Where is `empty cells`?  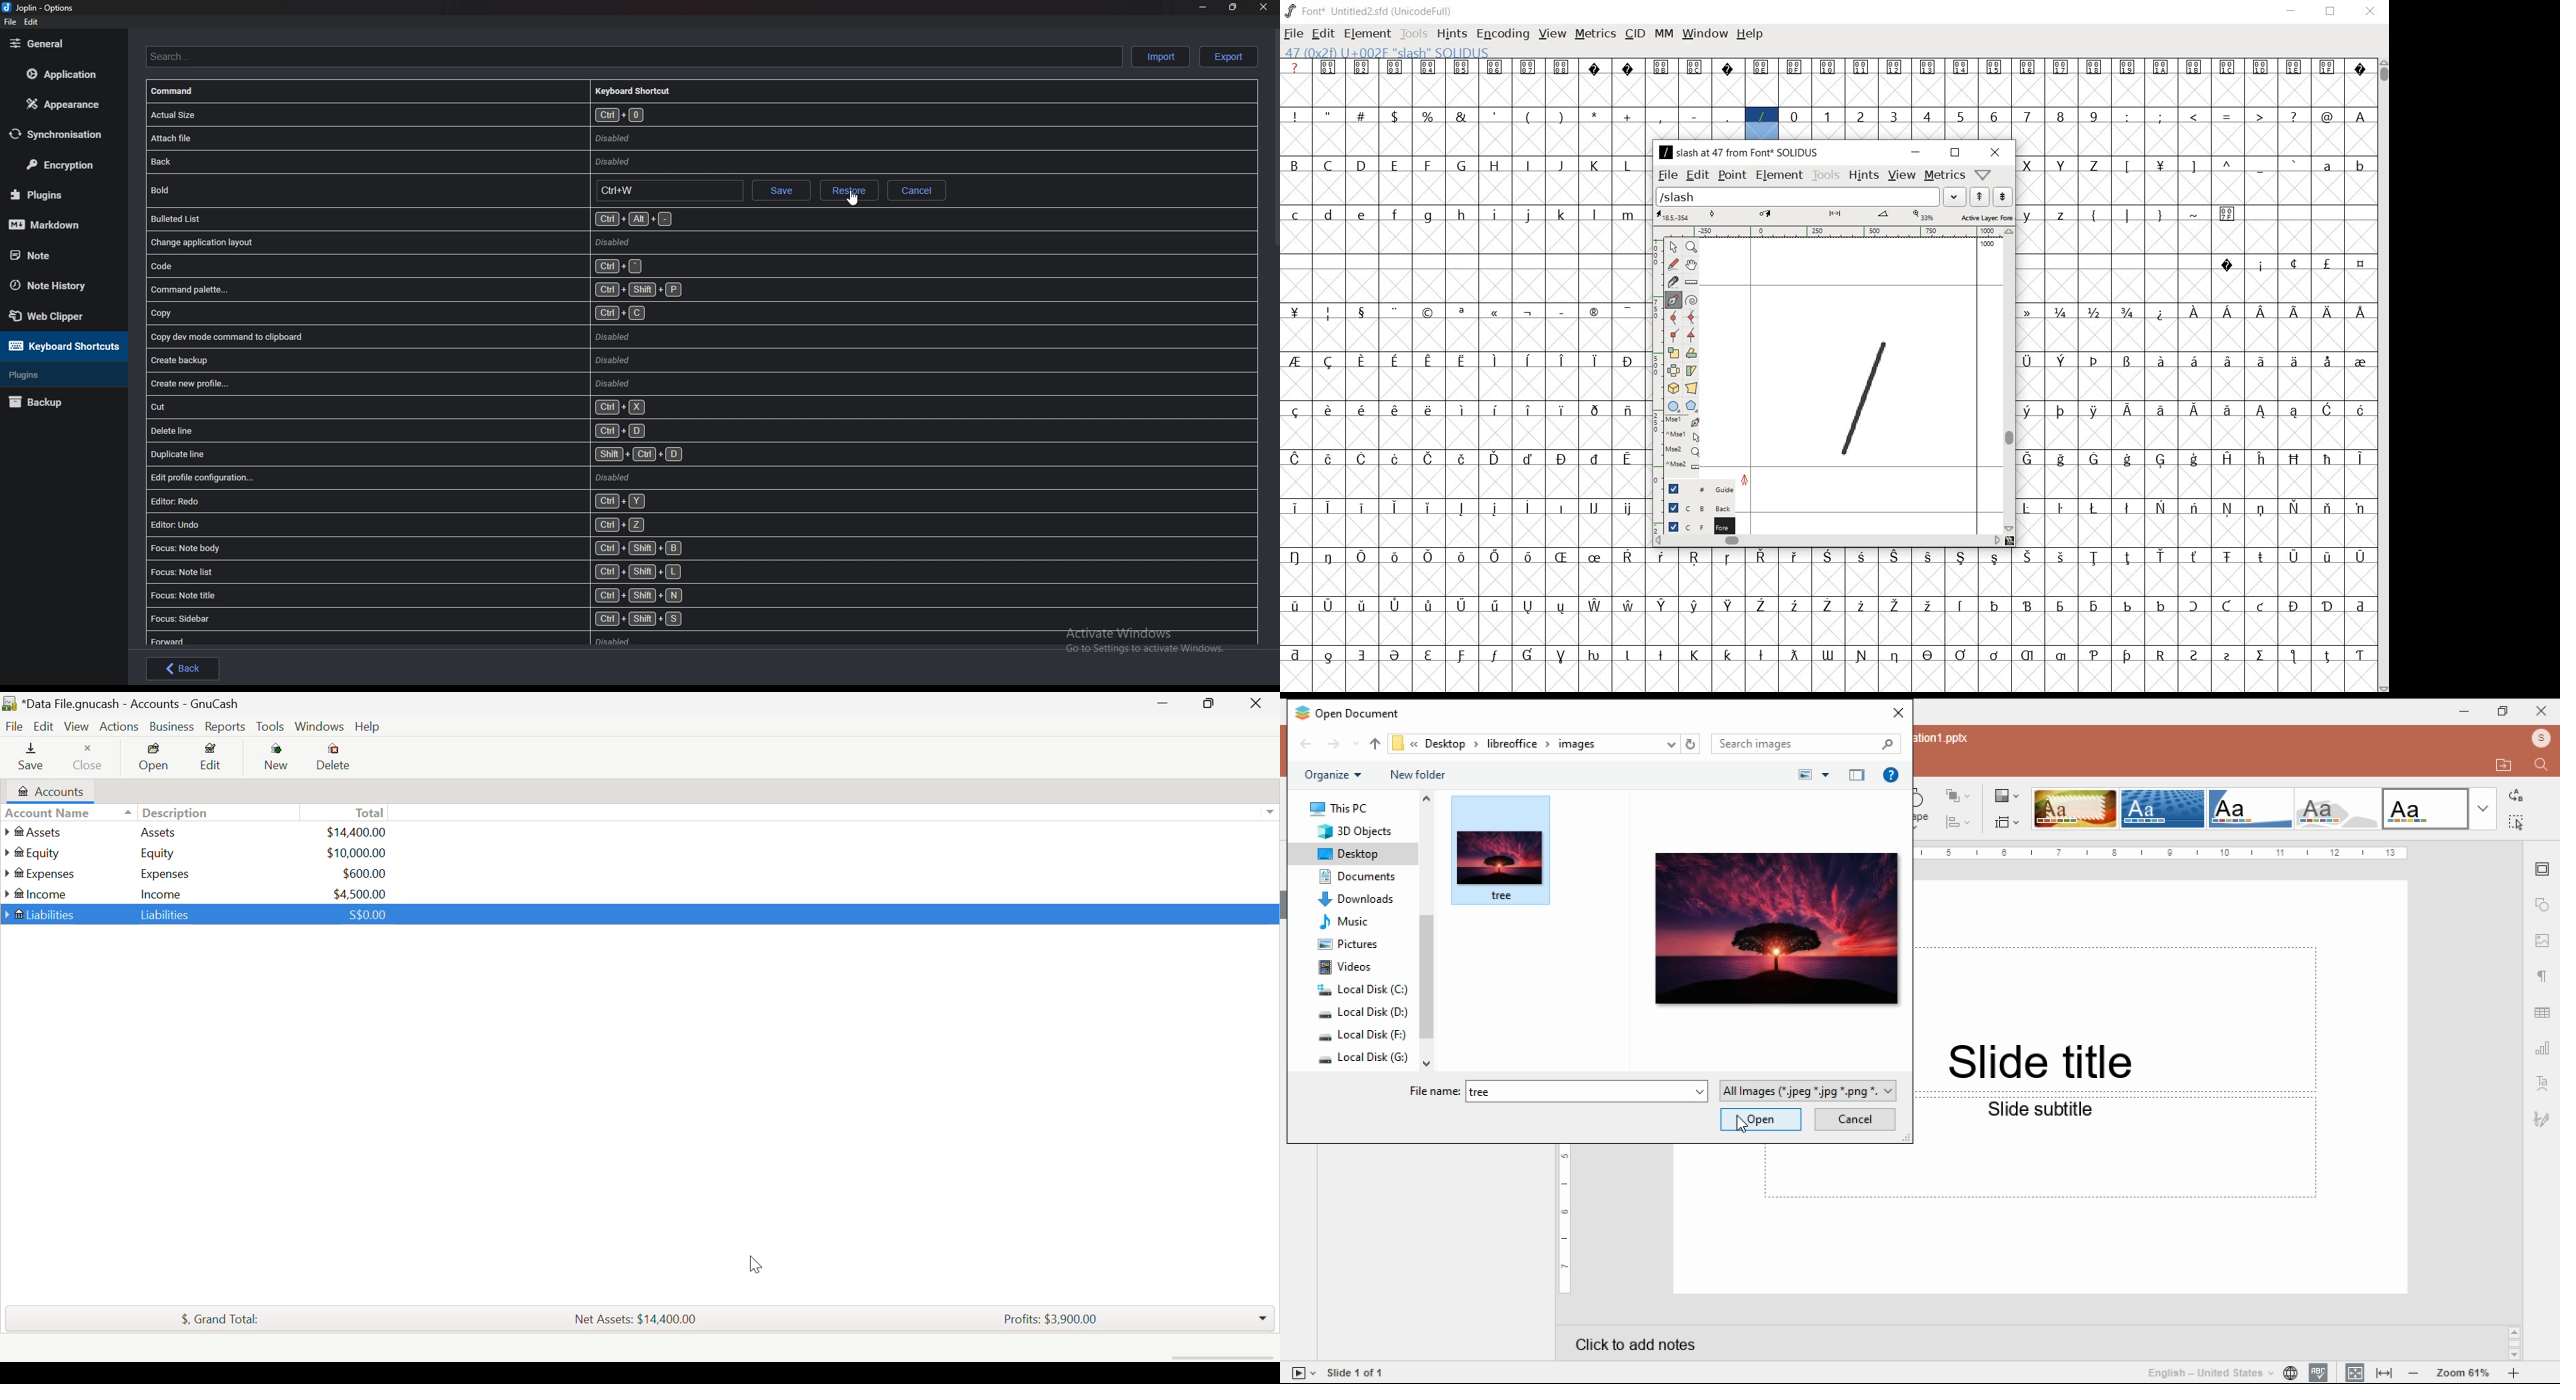
empty cells is located at coordinates (2198, 190).